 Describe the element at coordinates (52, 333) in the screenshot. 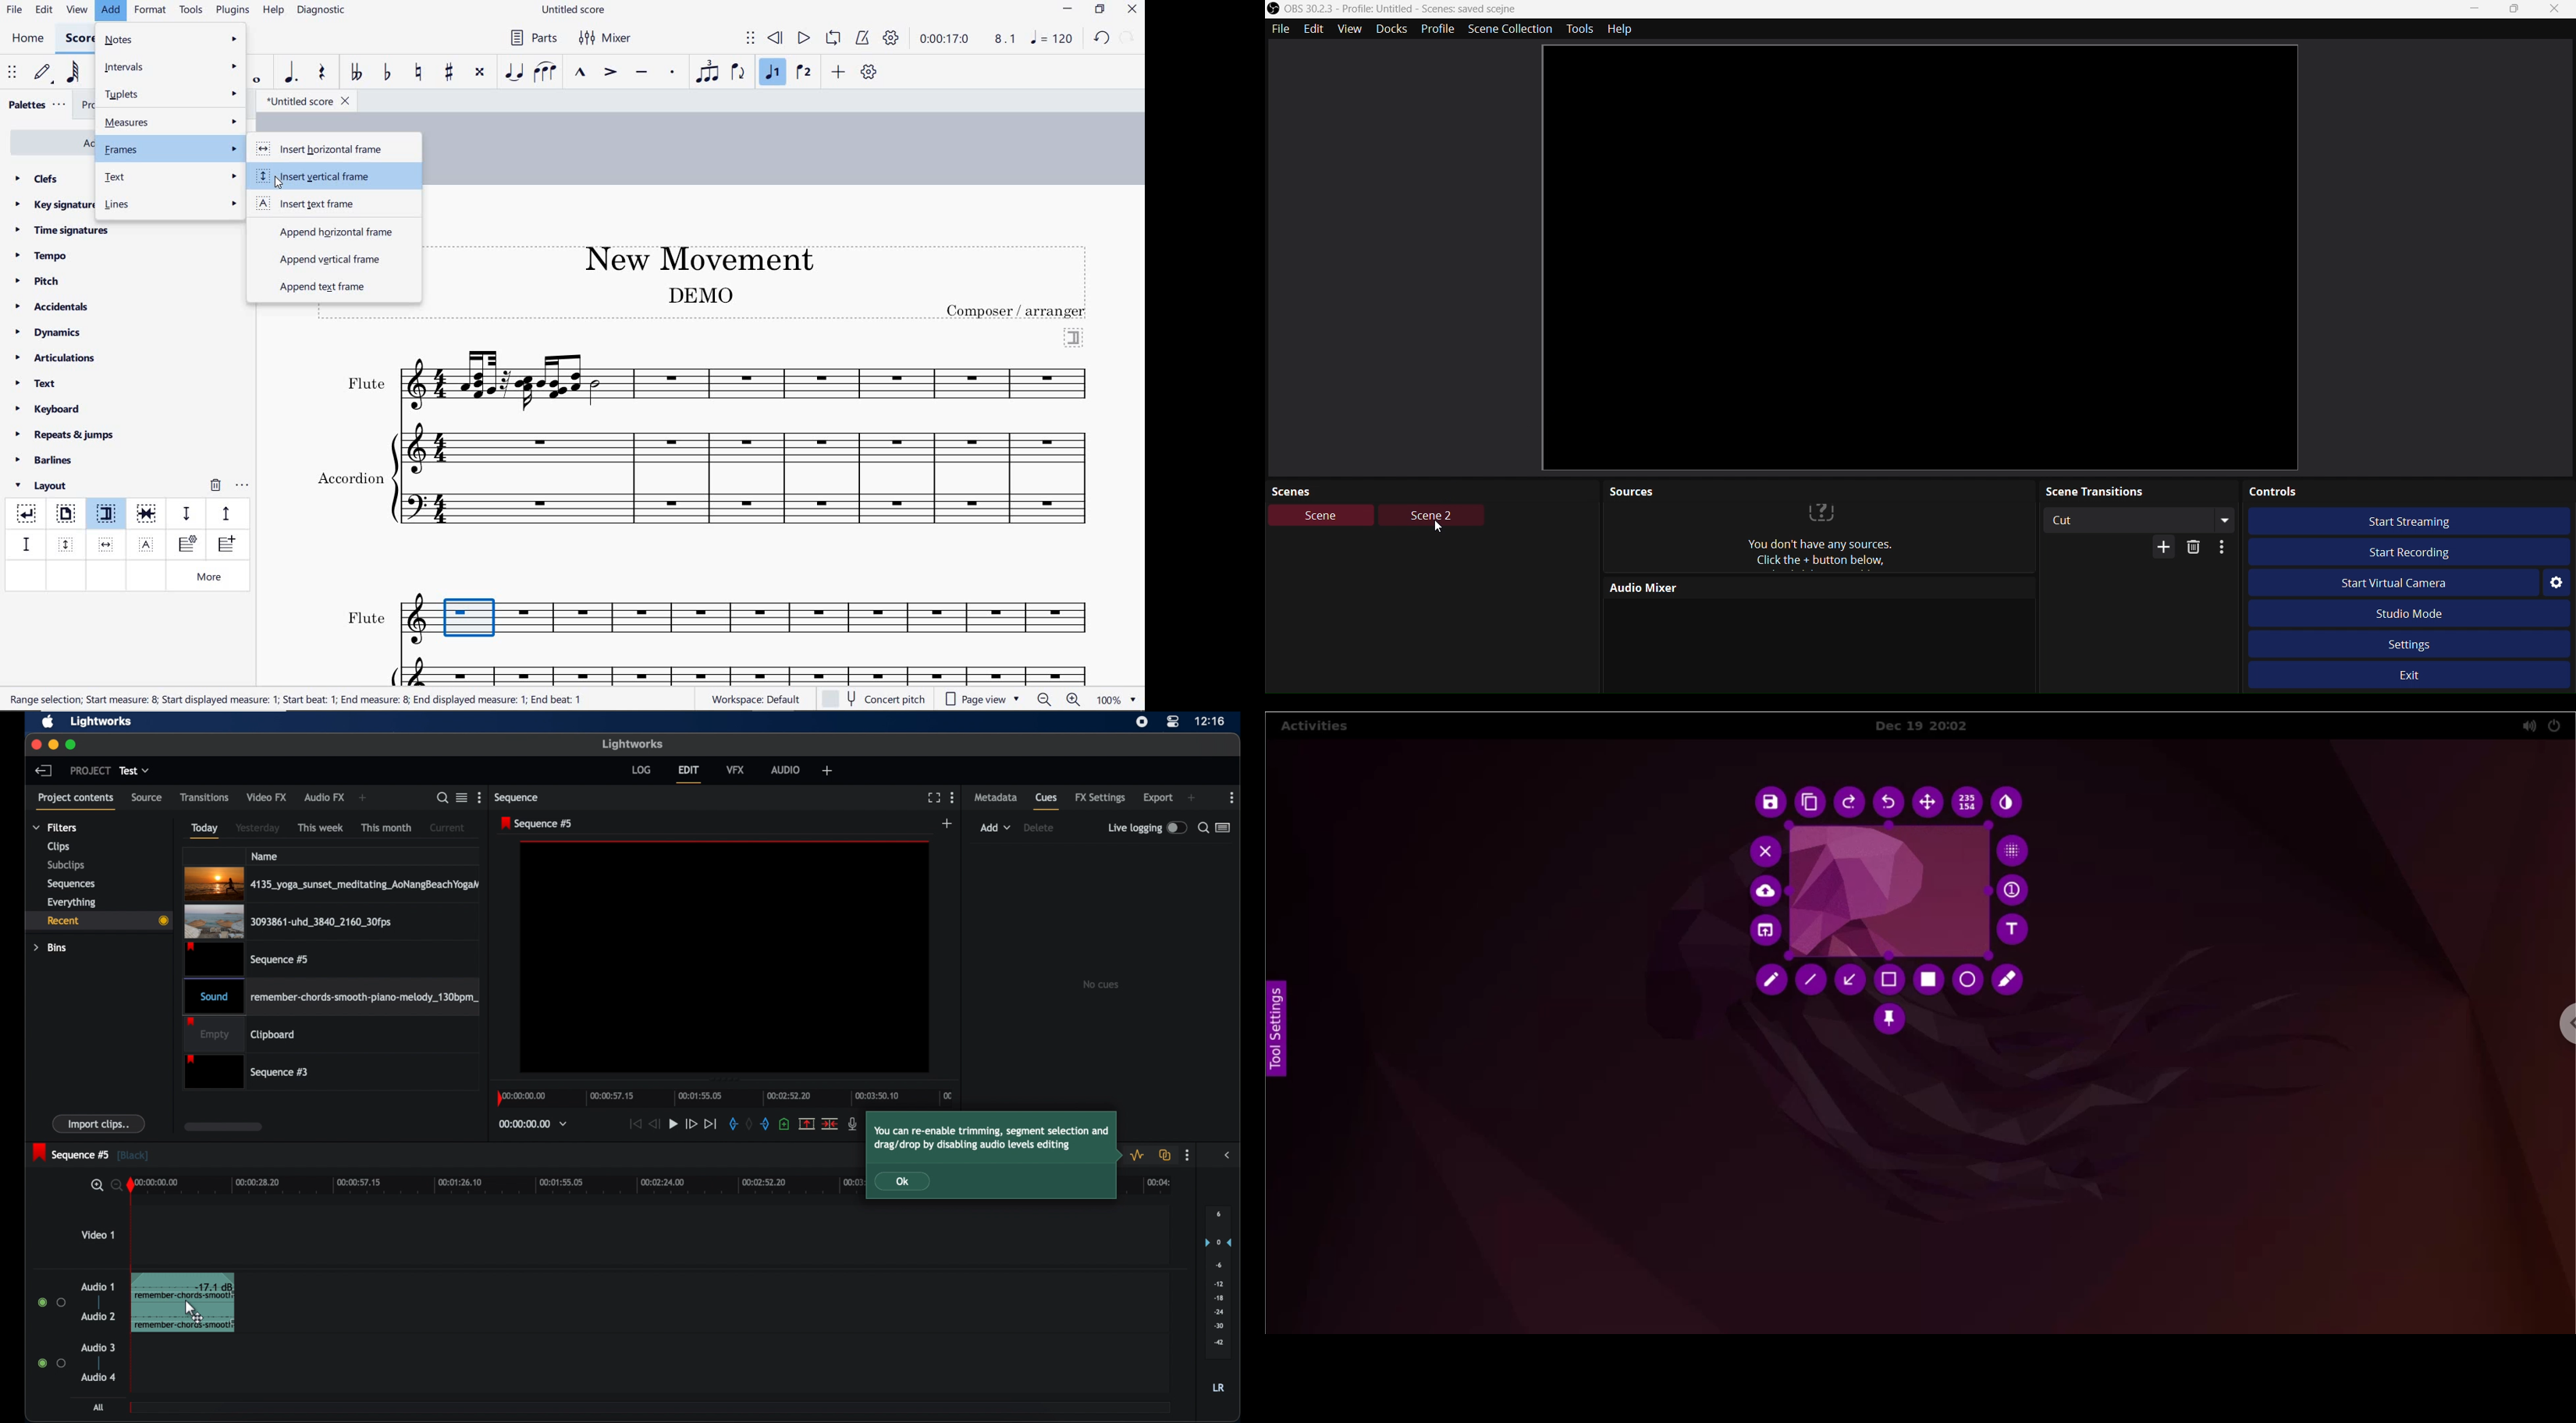

I see `dynamics` at that location.